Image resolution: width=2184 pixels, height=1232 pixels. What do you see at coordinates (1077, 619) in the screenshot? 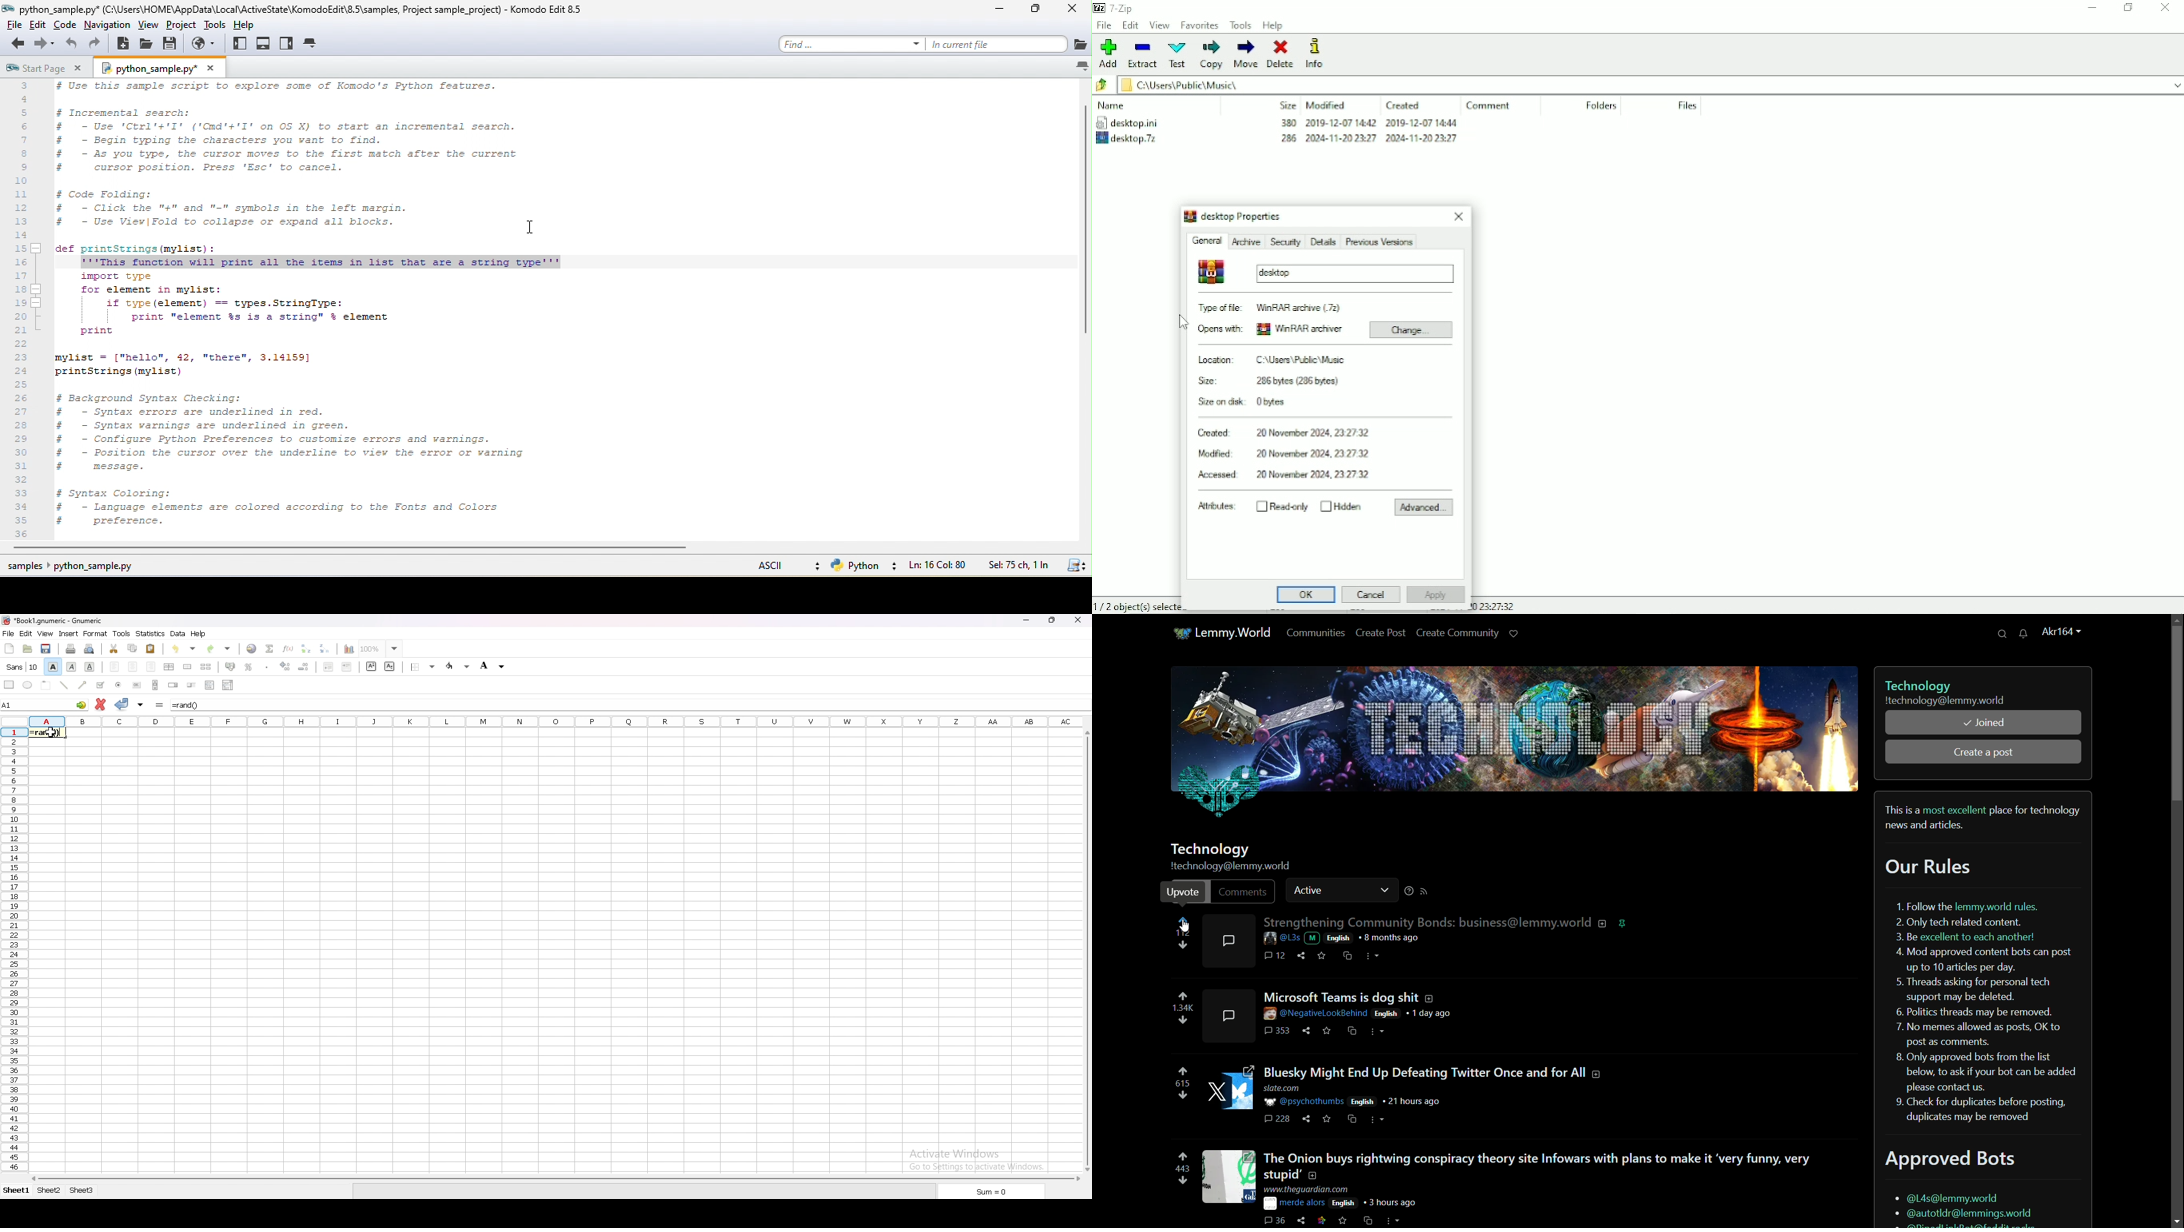
I see `close` at bounding box center [1077, 619].